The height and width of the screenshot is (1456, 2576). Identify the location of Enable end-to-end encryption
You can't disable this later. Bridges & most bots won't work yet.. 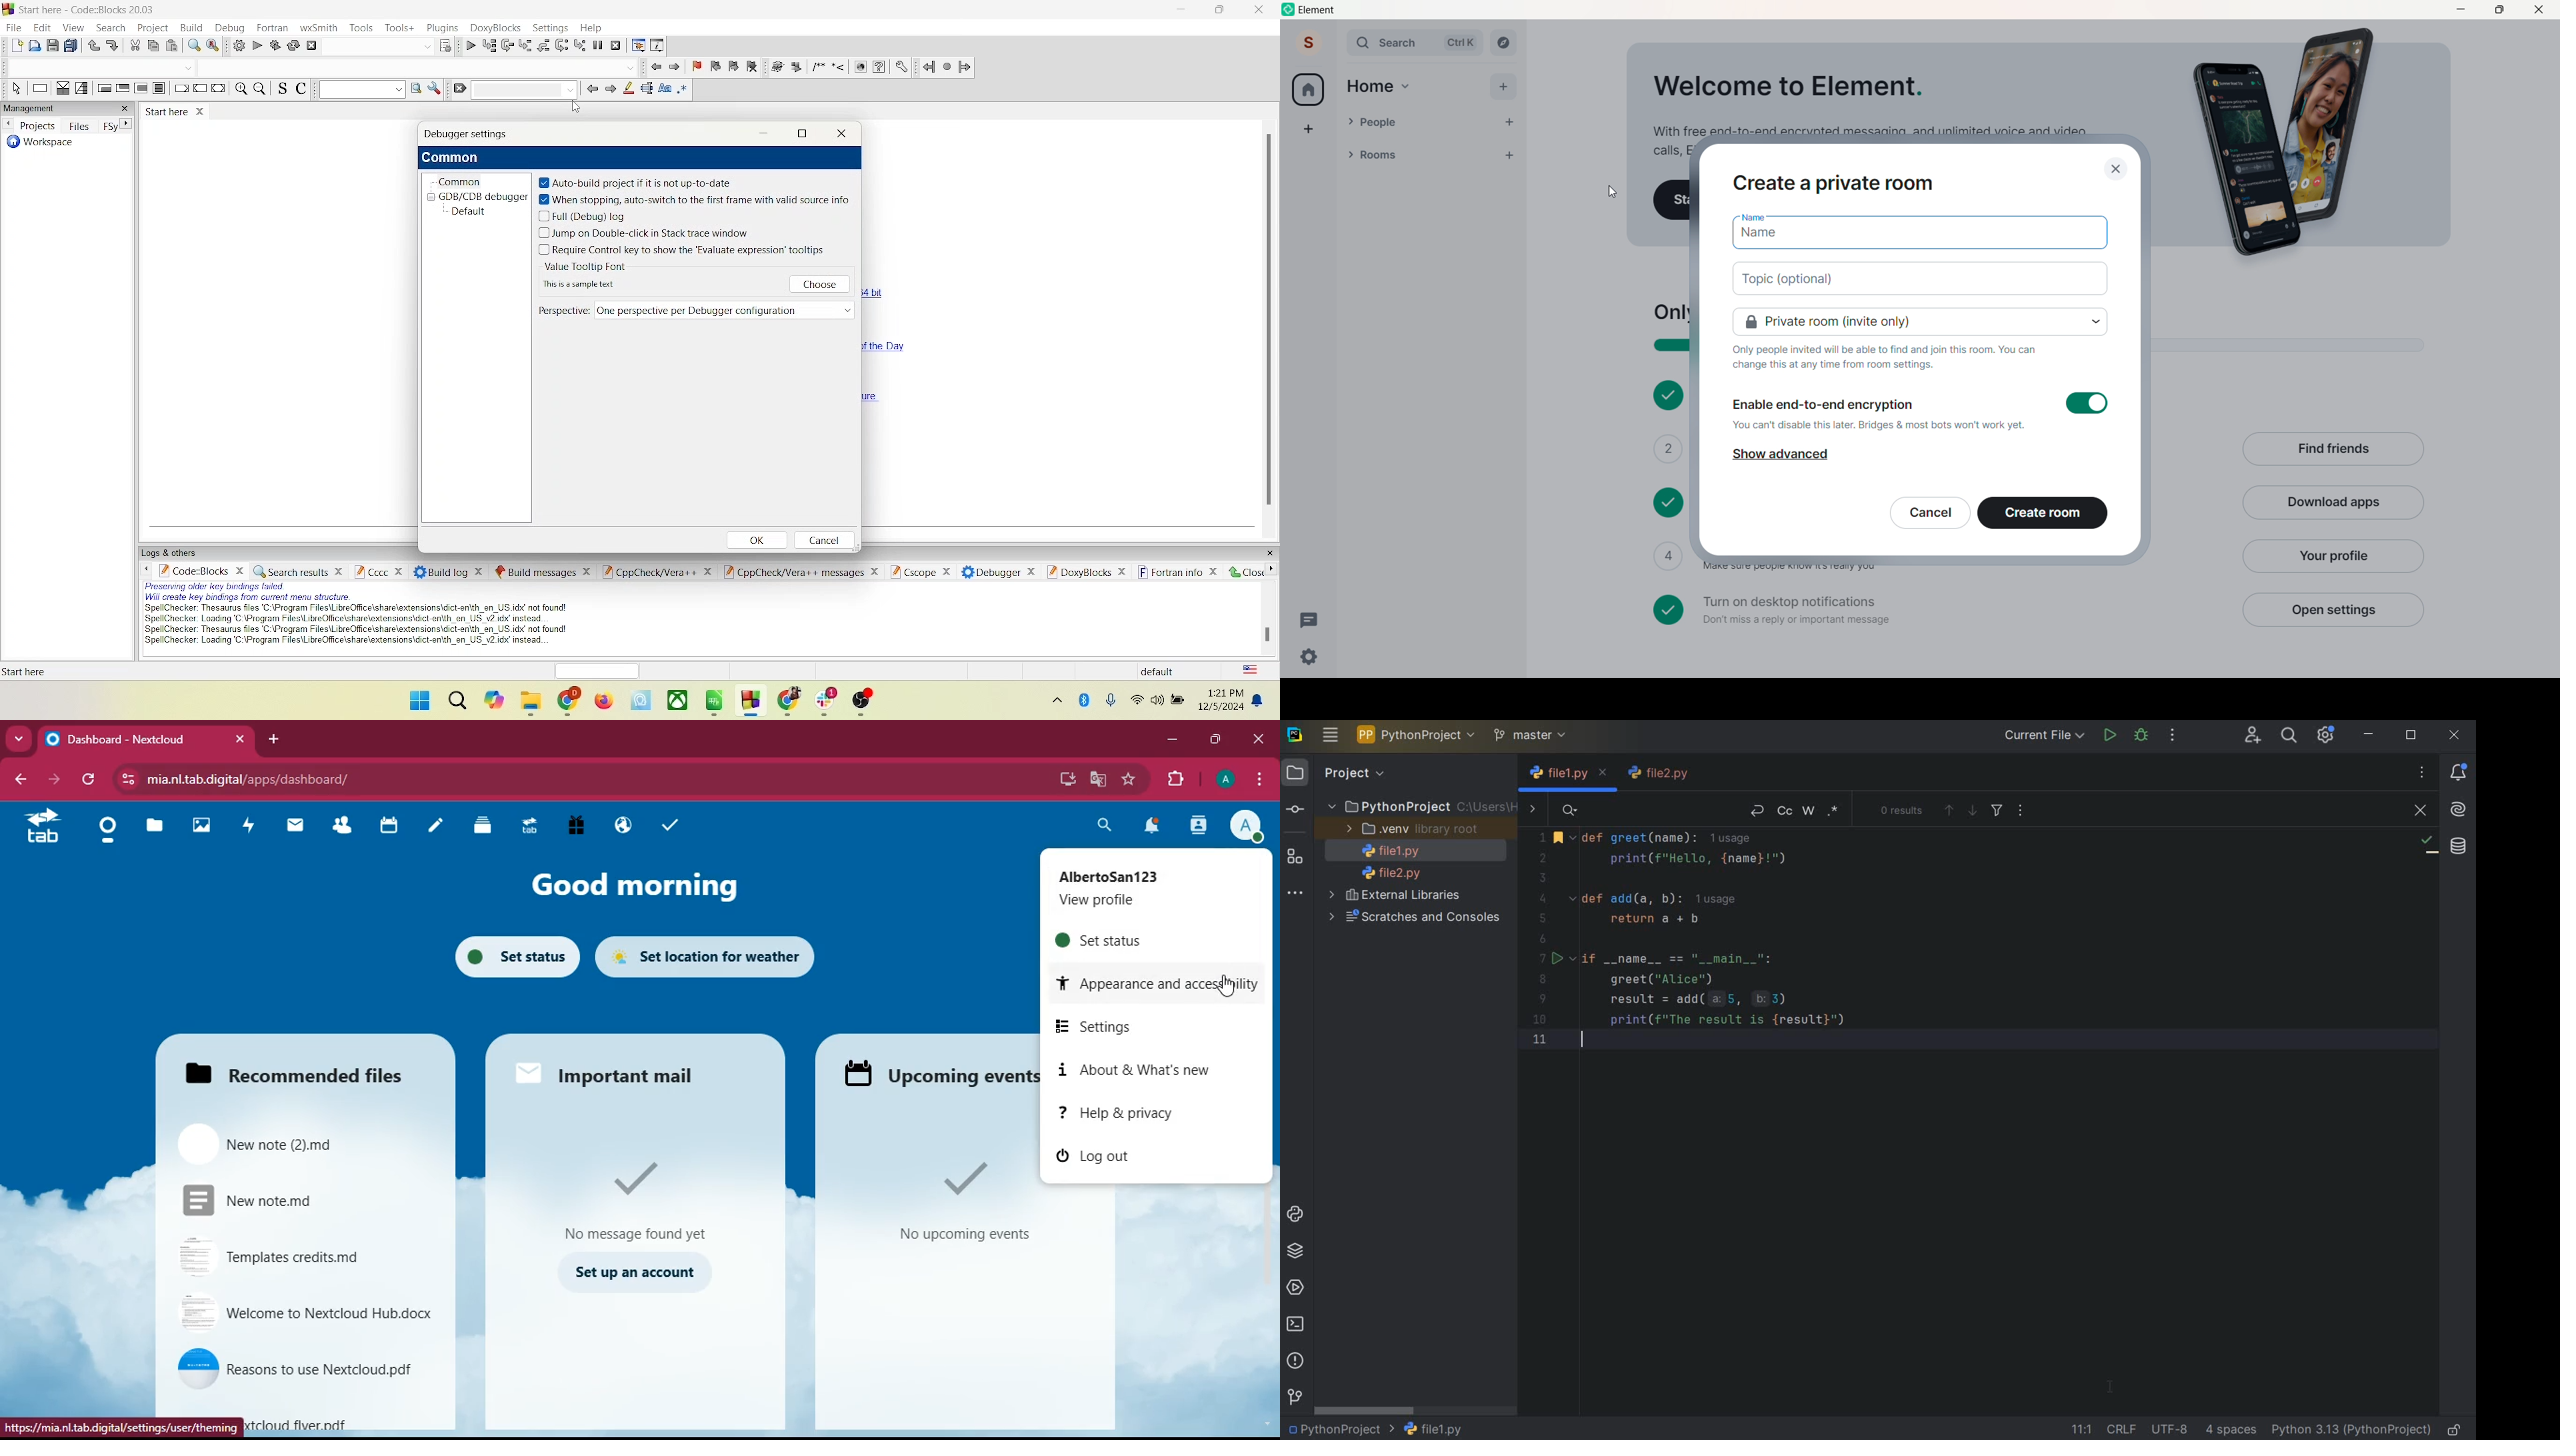
(1921, 410).